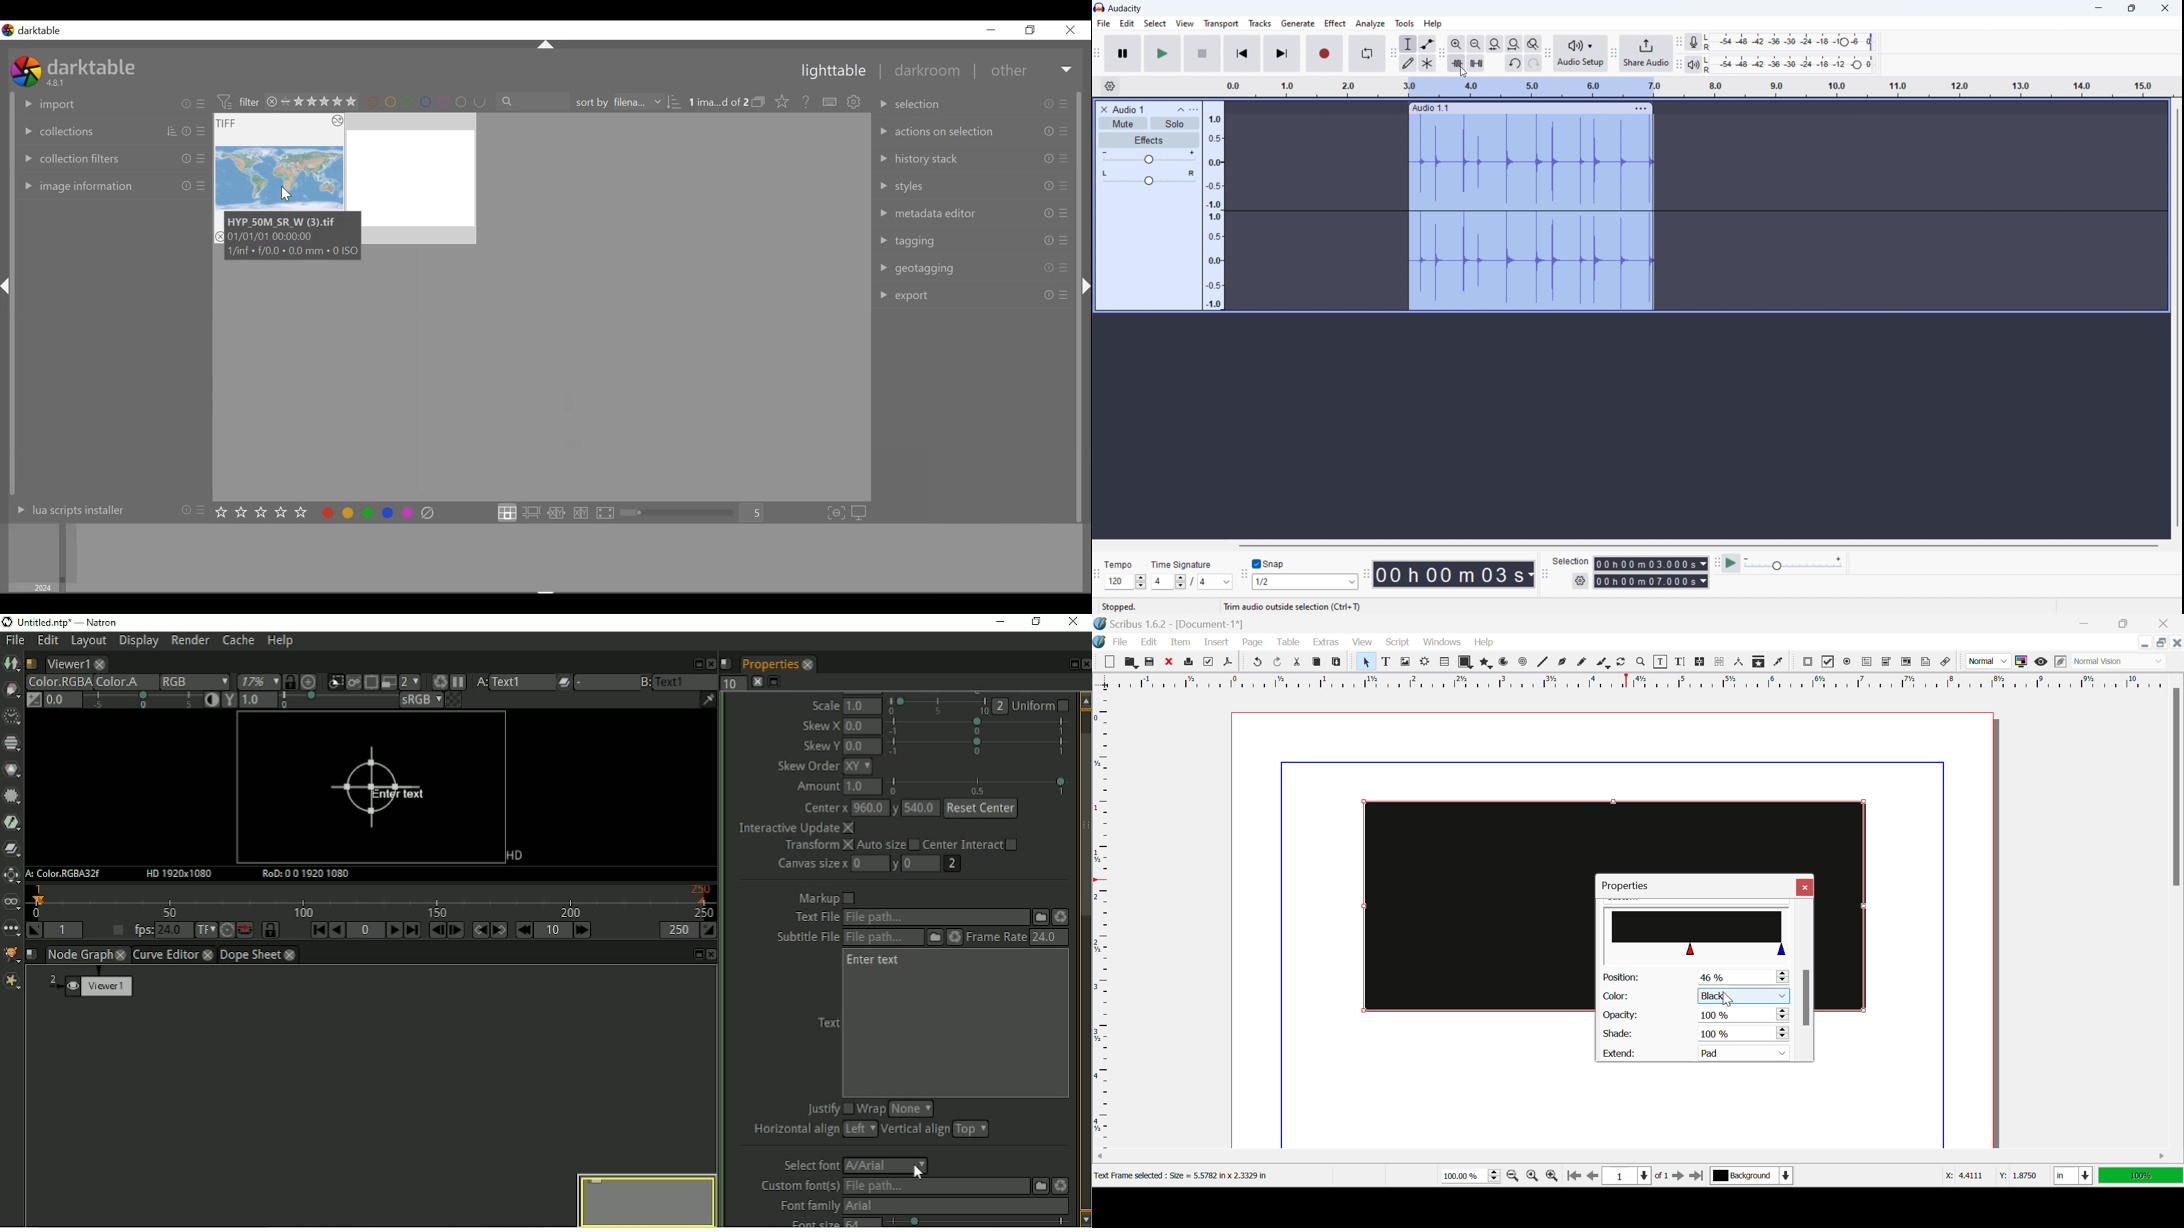 The width and height of the screenshot is (2184, 1232). Describe the element at coordinates (1476, 44) in the screenshot. I see `zoom out` at that location.